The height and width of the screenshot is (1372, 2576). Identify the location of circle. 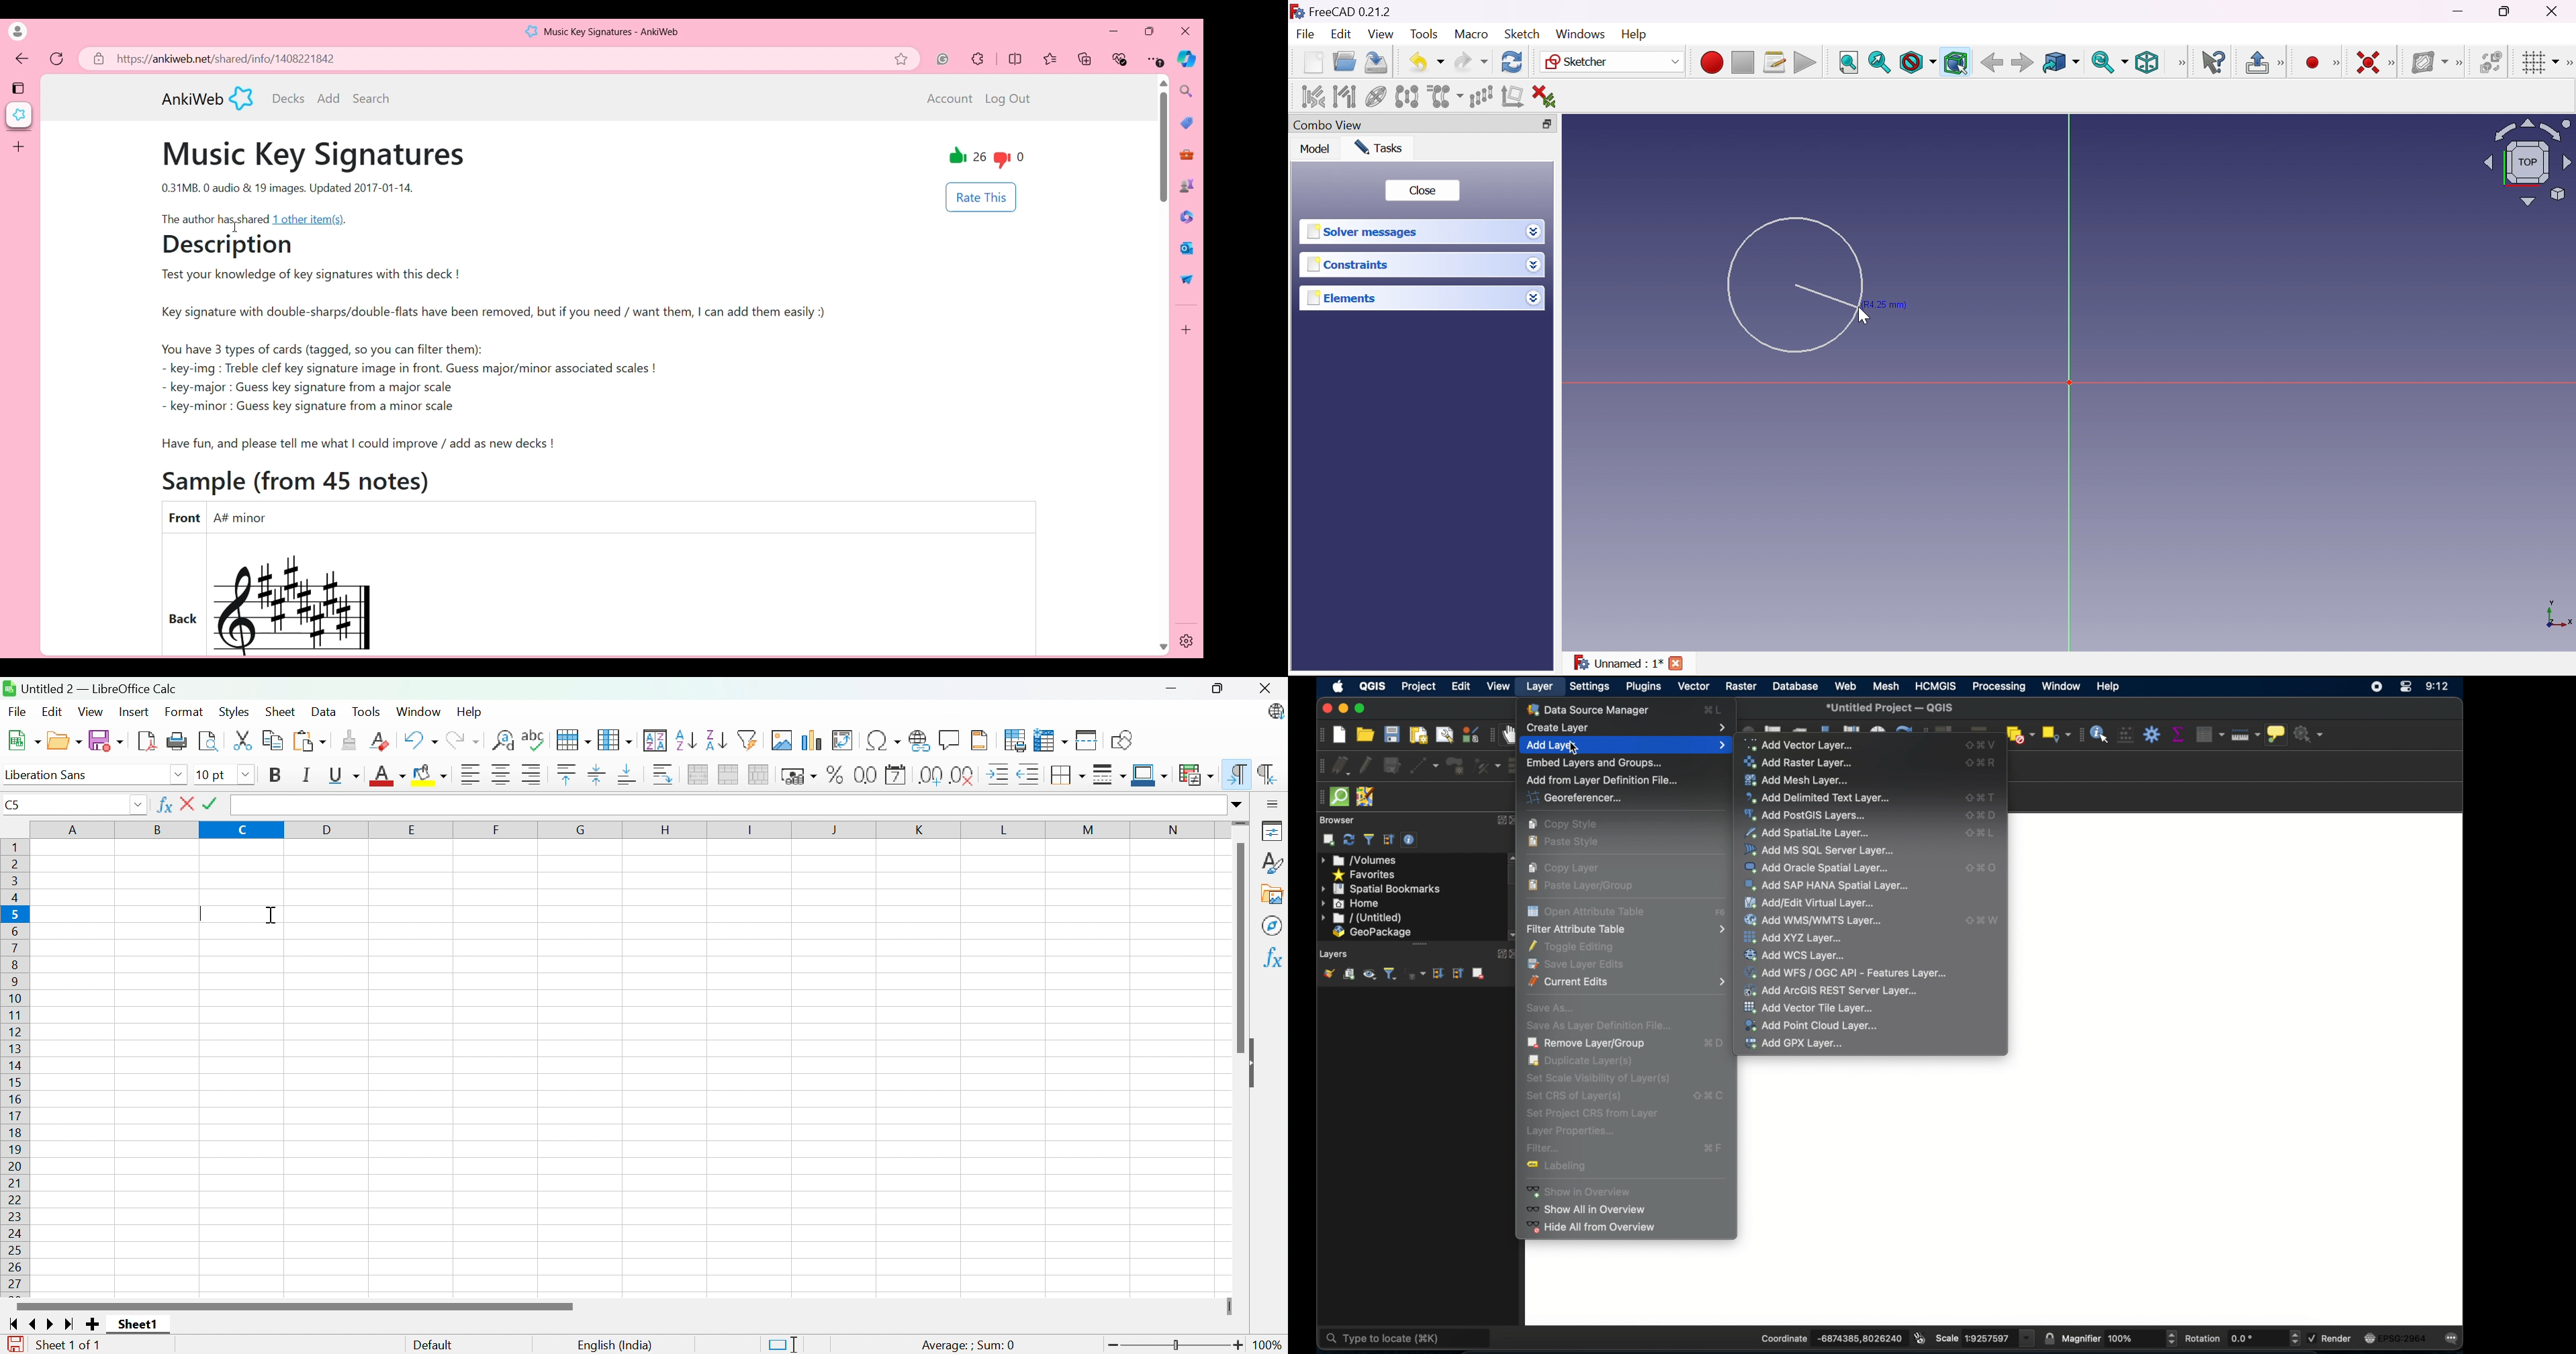
(1795, 284).